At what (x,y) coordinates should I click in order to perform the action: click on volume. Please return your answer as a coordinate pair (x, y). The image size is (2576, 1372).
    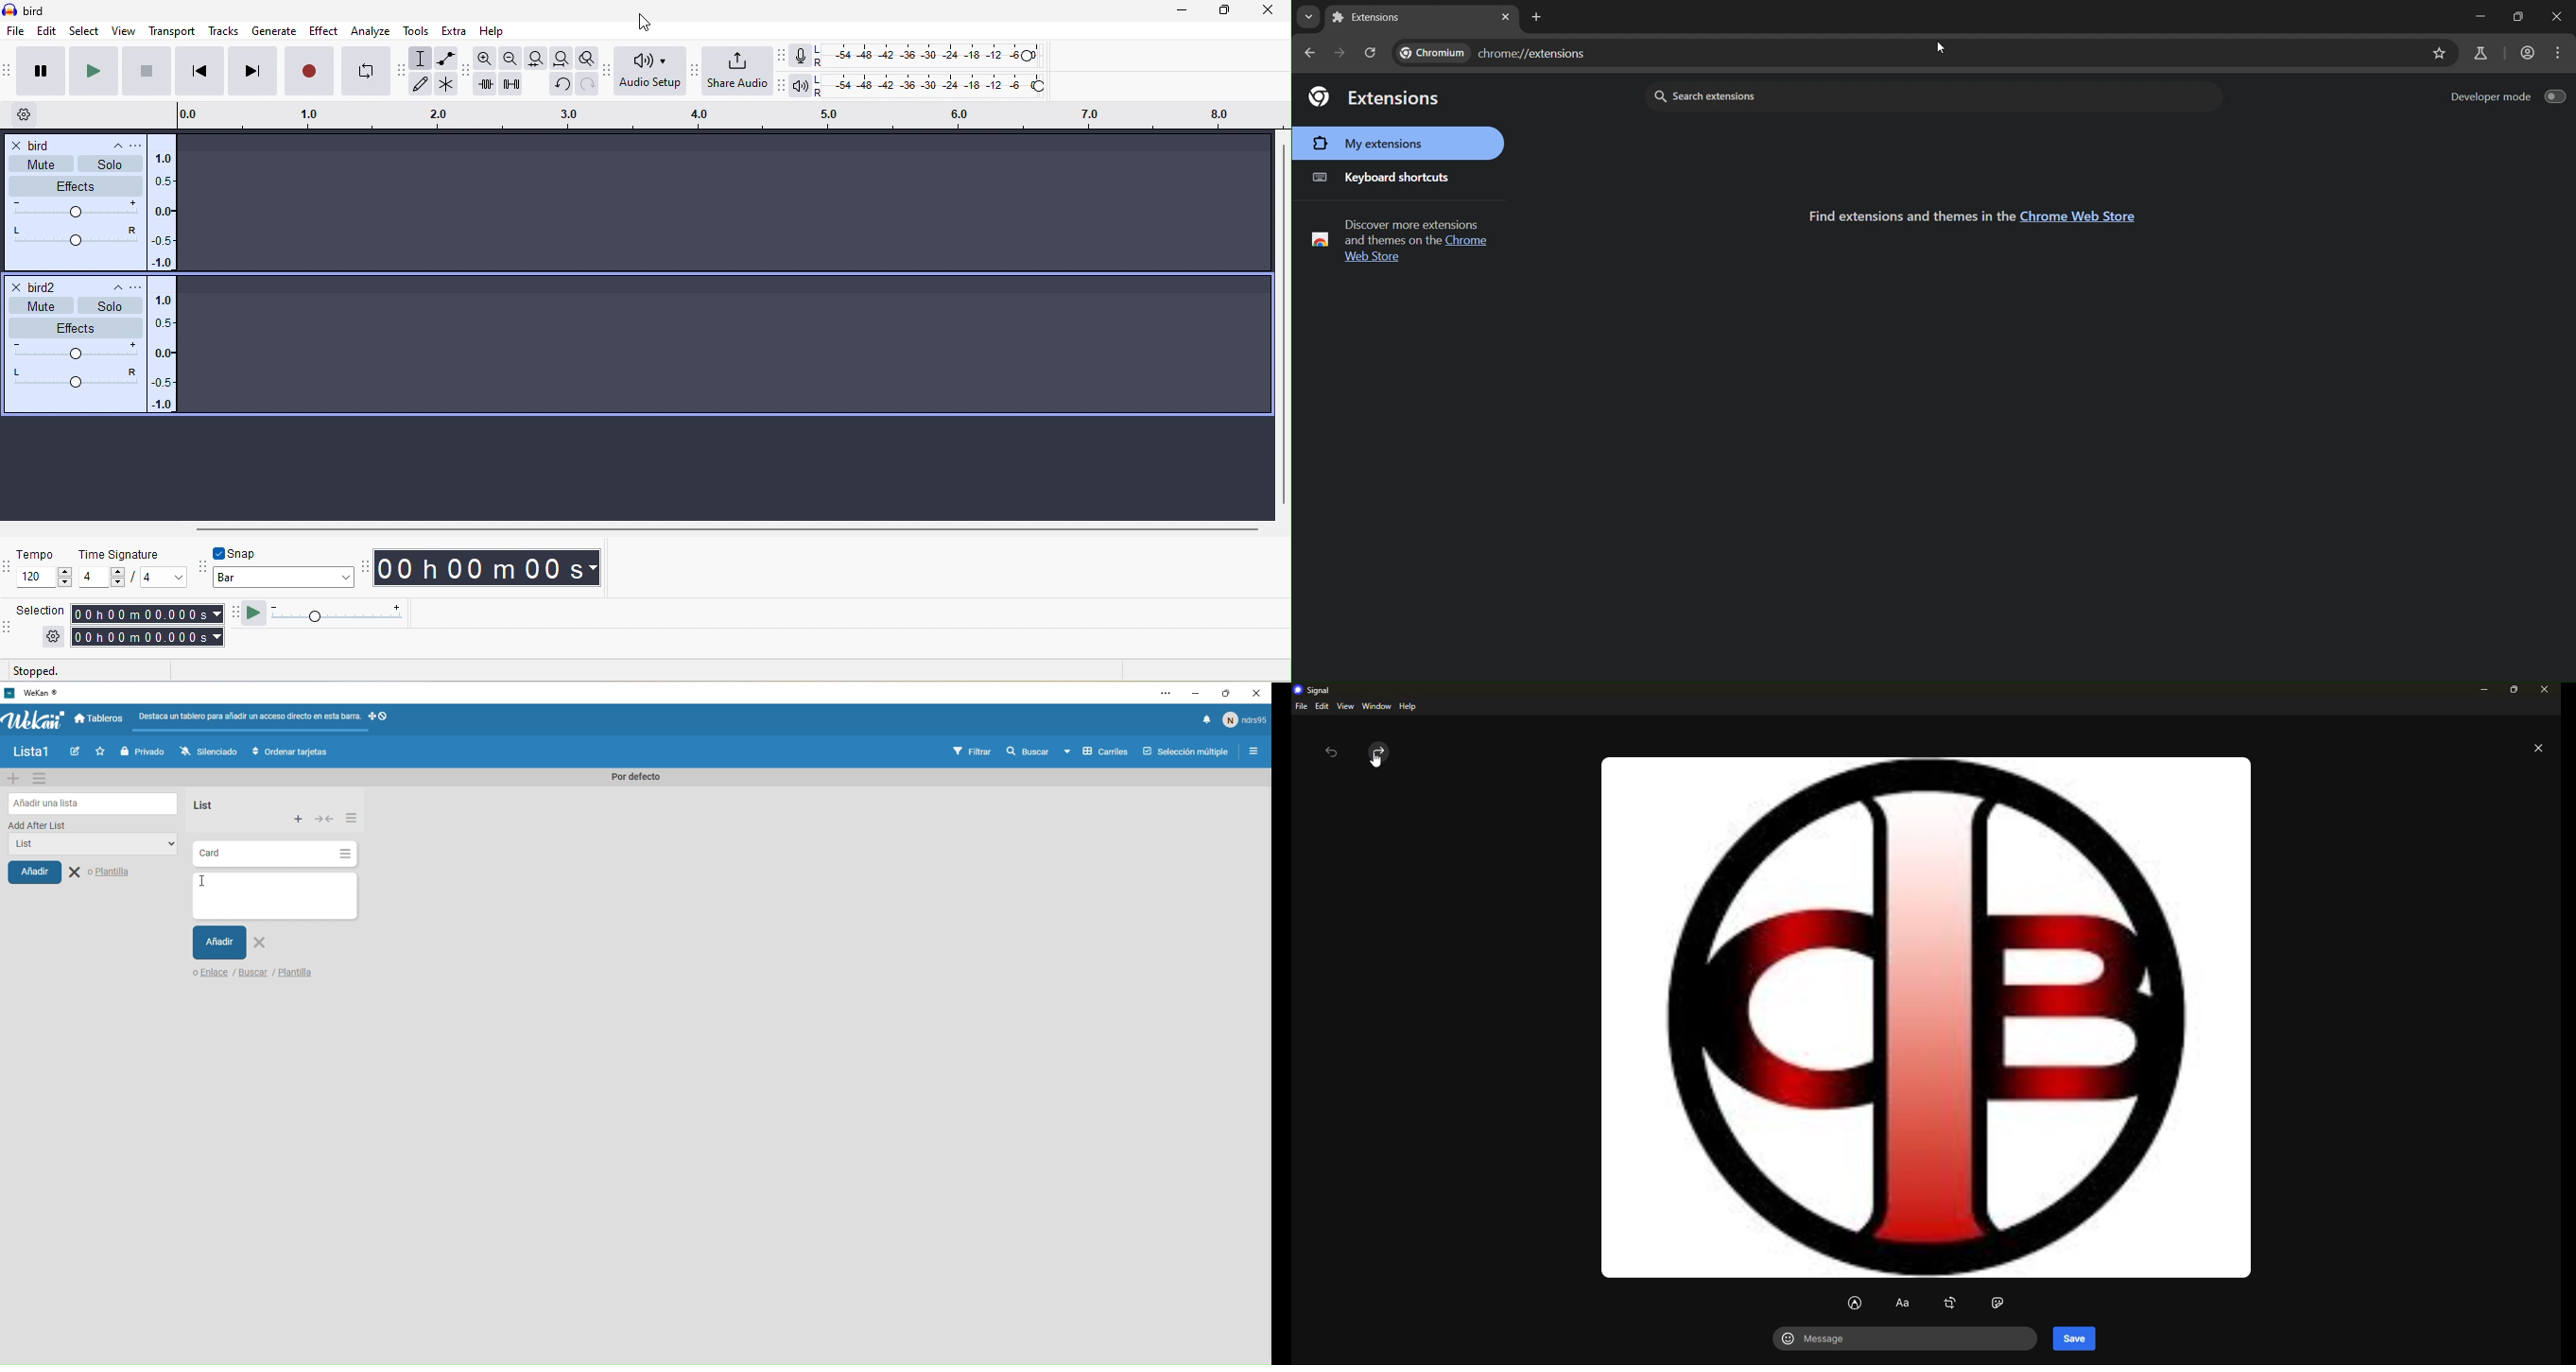
    Looking at the image, I should click on (76, 210).